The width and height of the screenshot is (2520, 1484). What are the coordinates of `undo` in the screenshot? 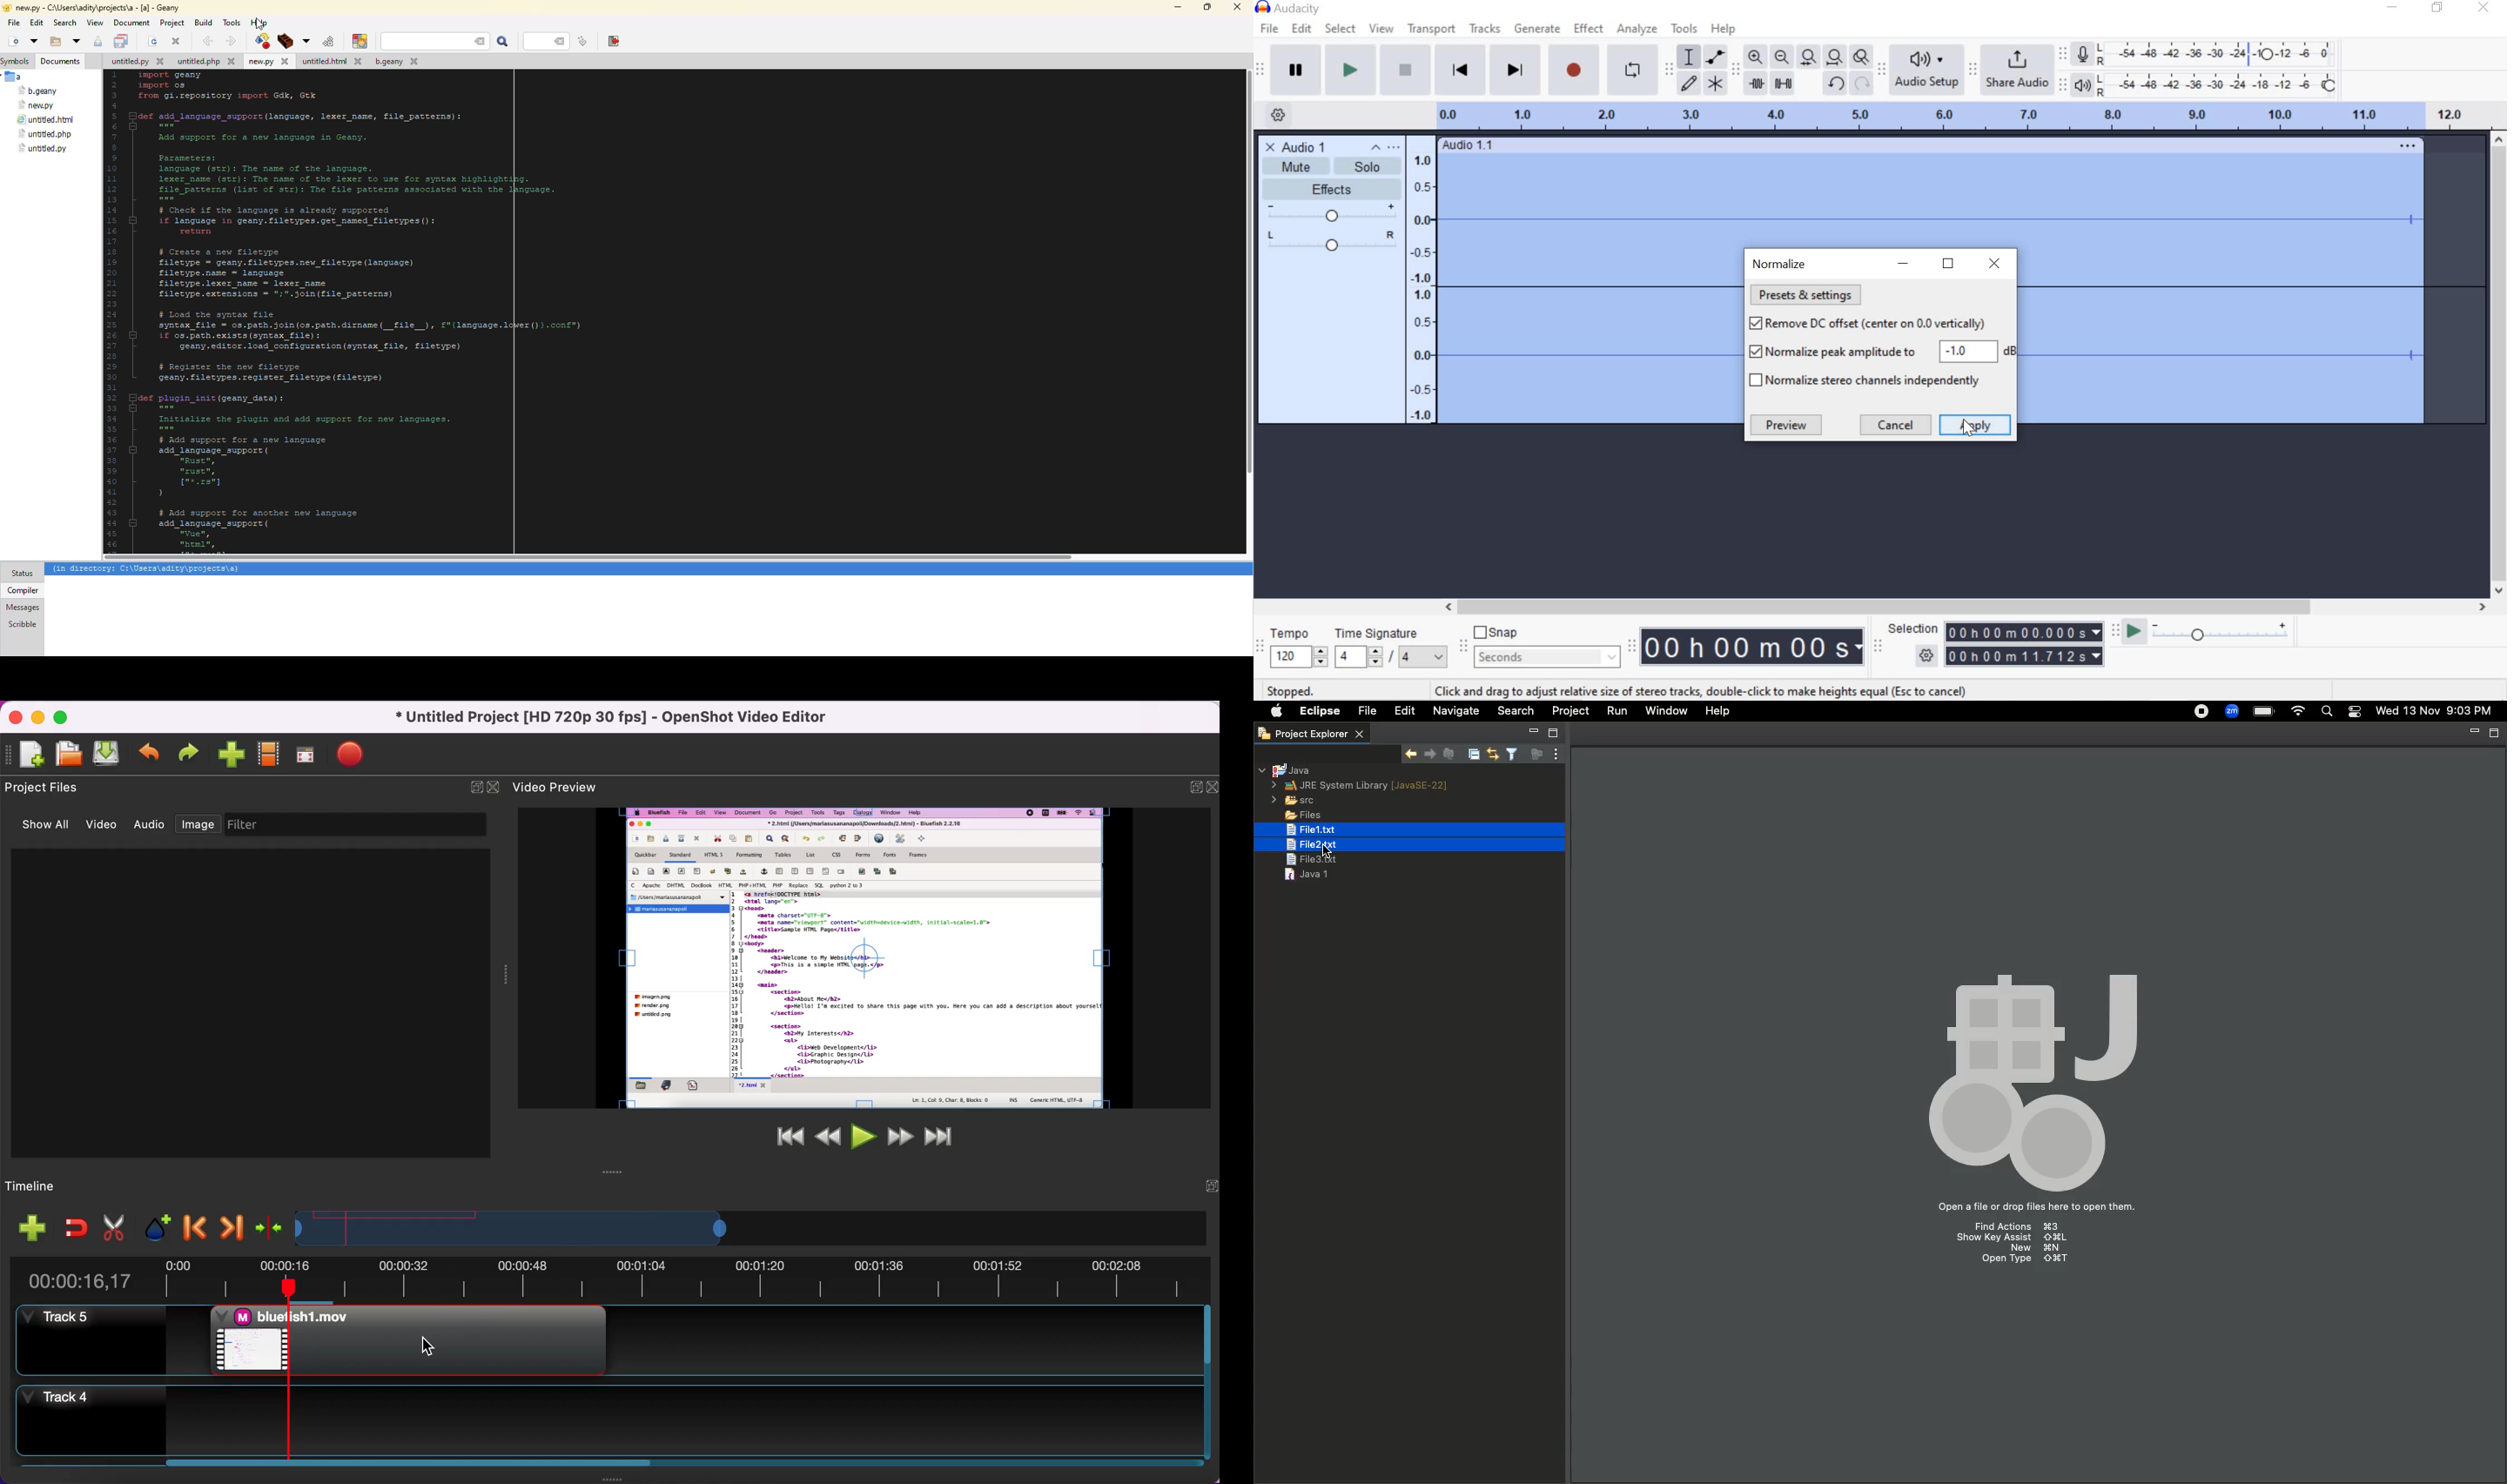 It's located at (152, 753).